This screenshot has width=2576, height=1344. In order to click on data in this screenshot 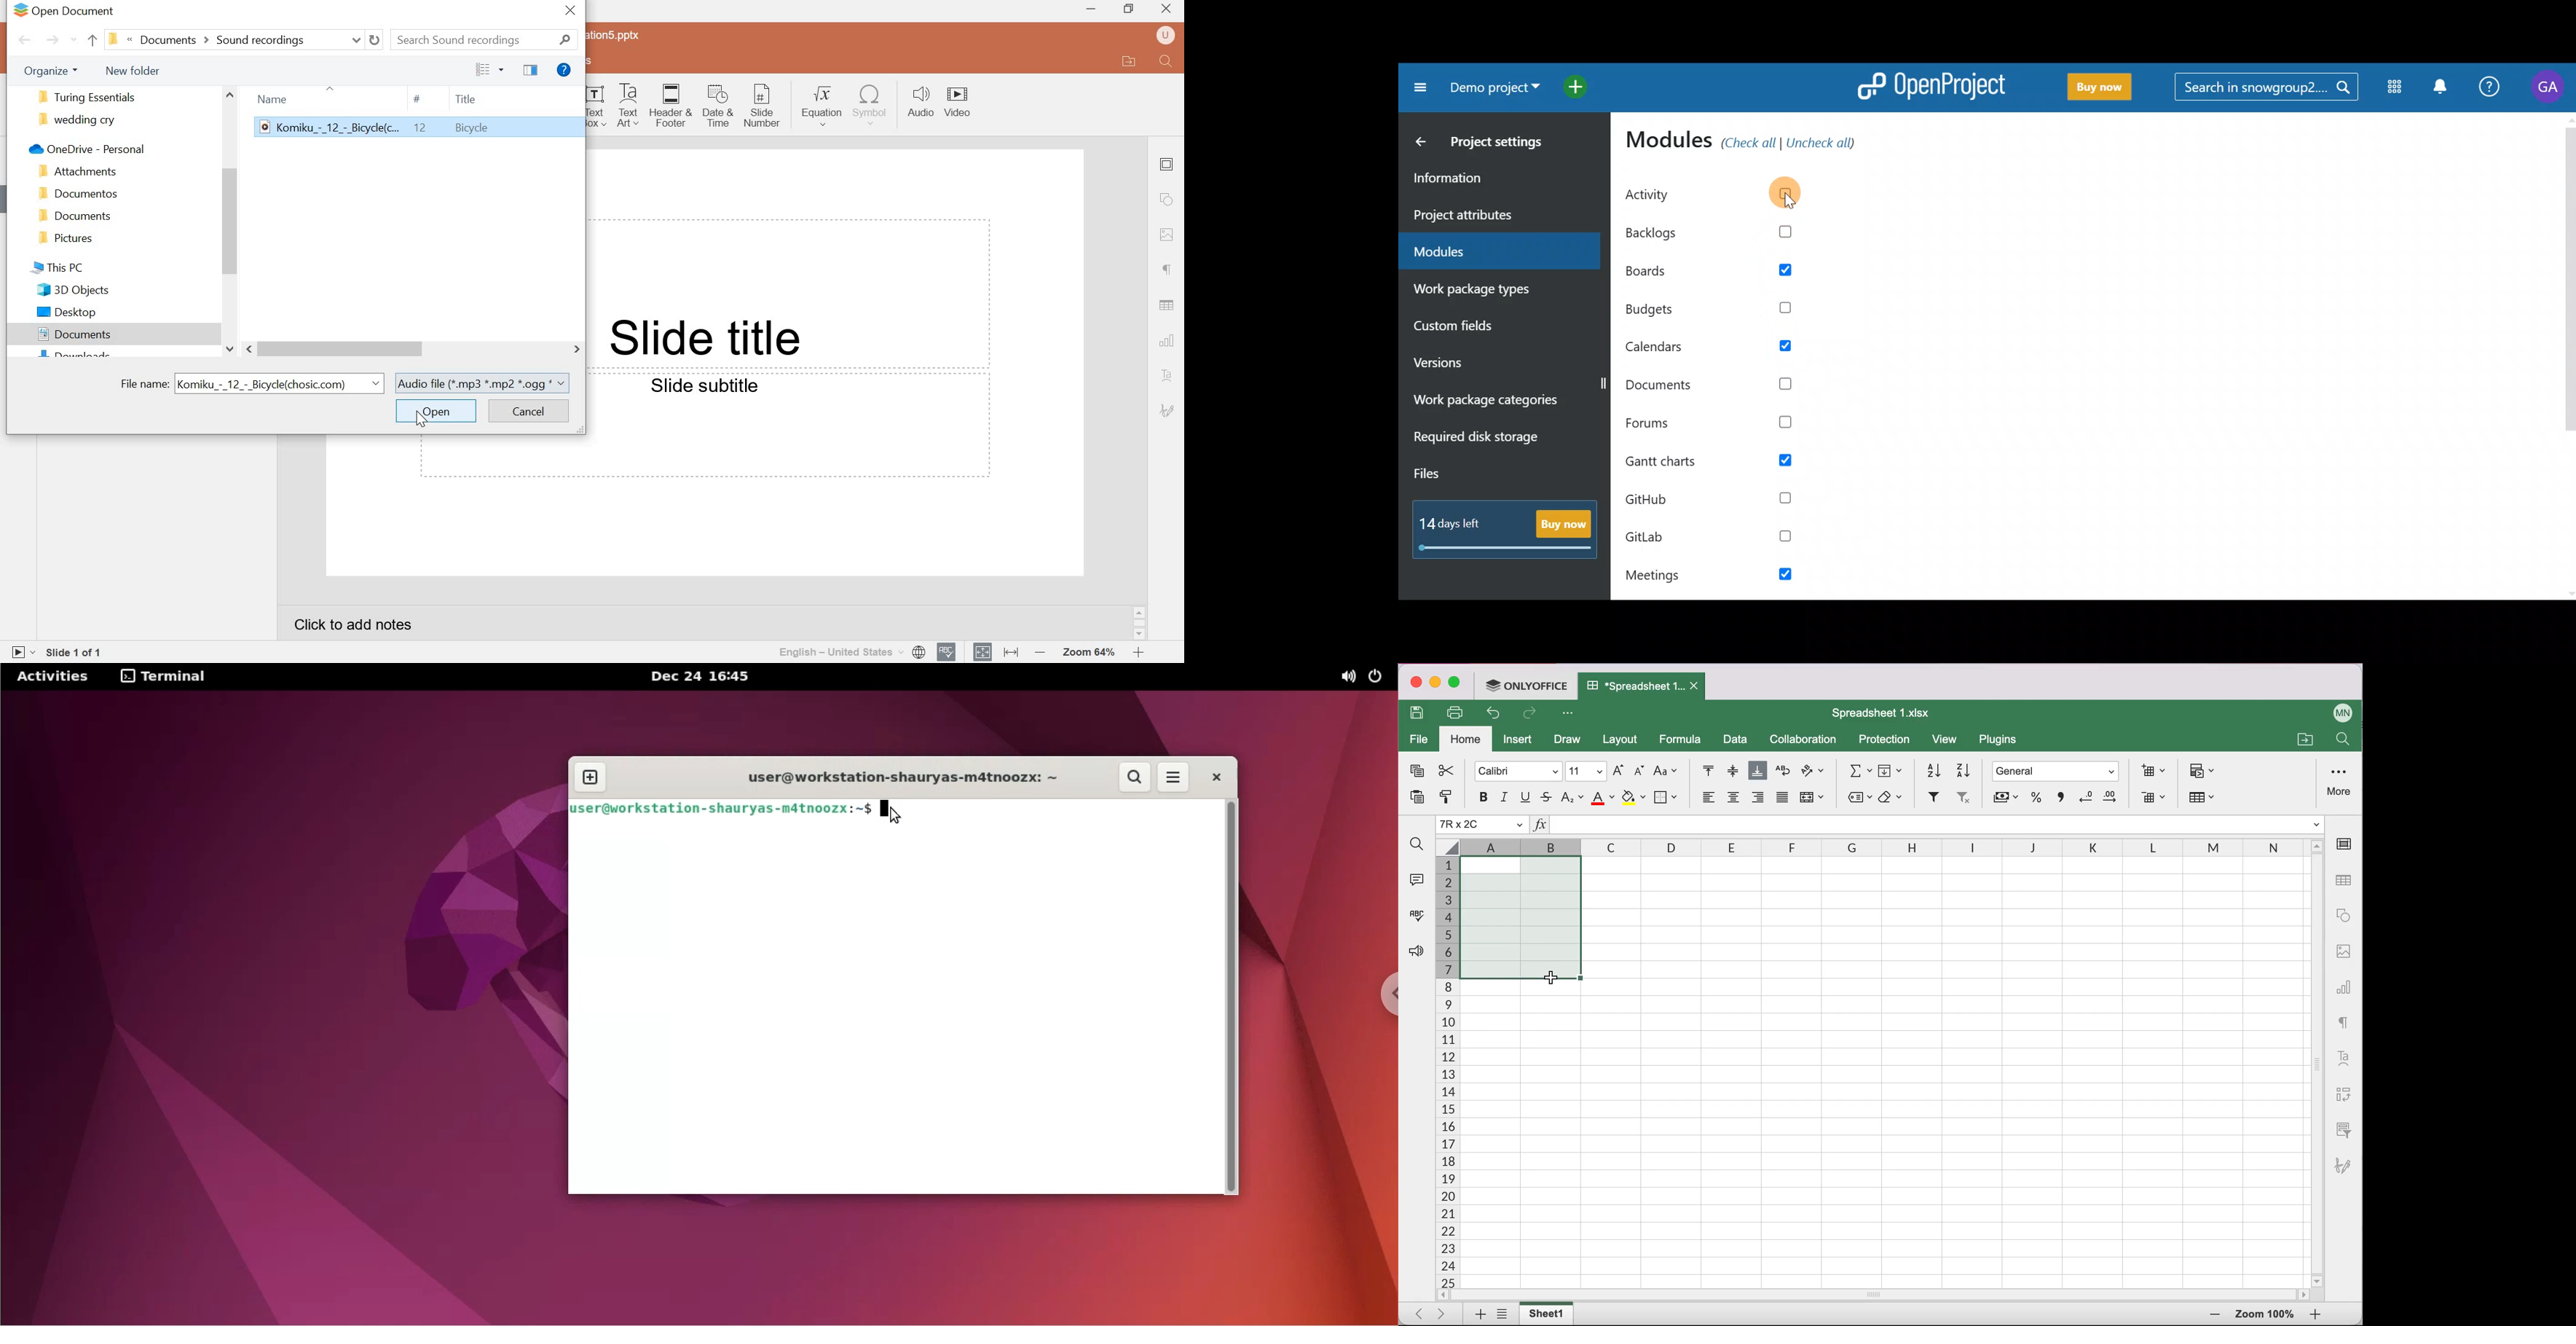, I will do `click(1736, 741)`.